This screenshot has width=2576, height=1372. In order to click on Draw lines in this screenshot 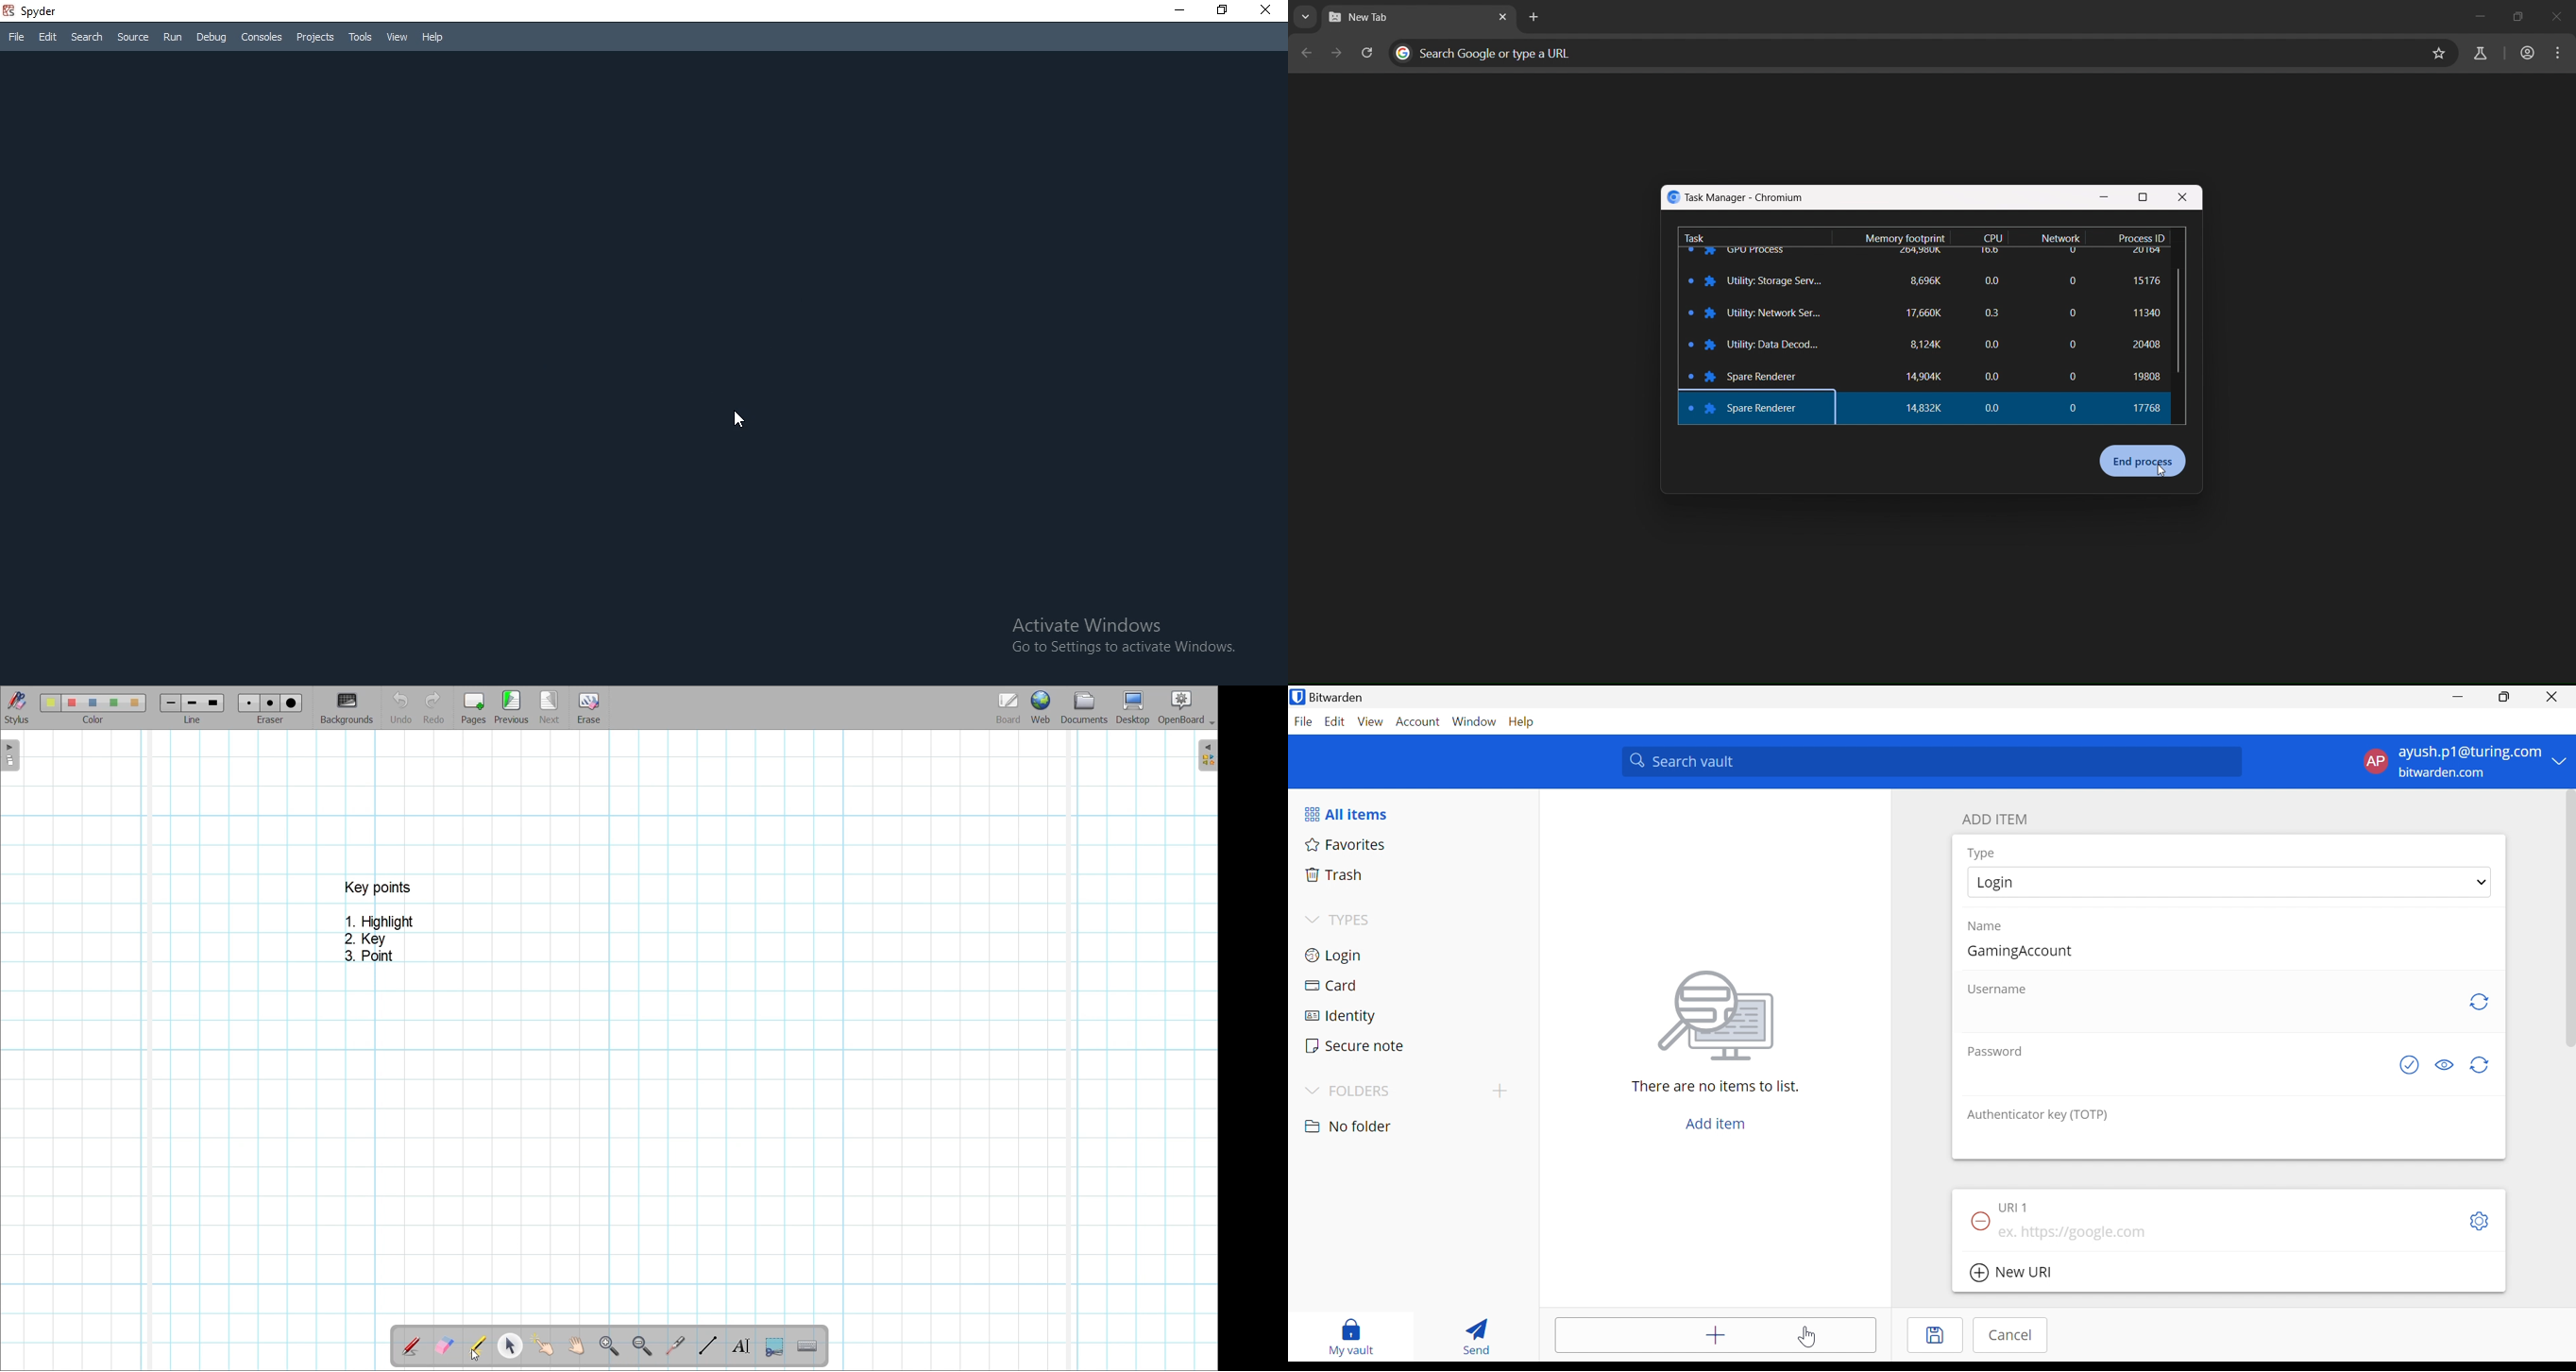, I will do `click(708, 1346)`.